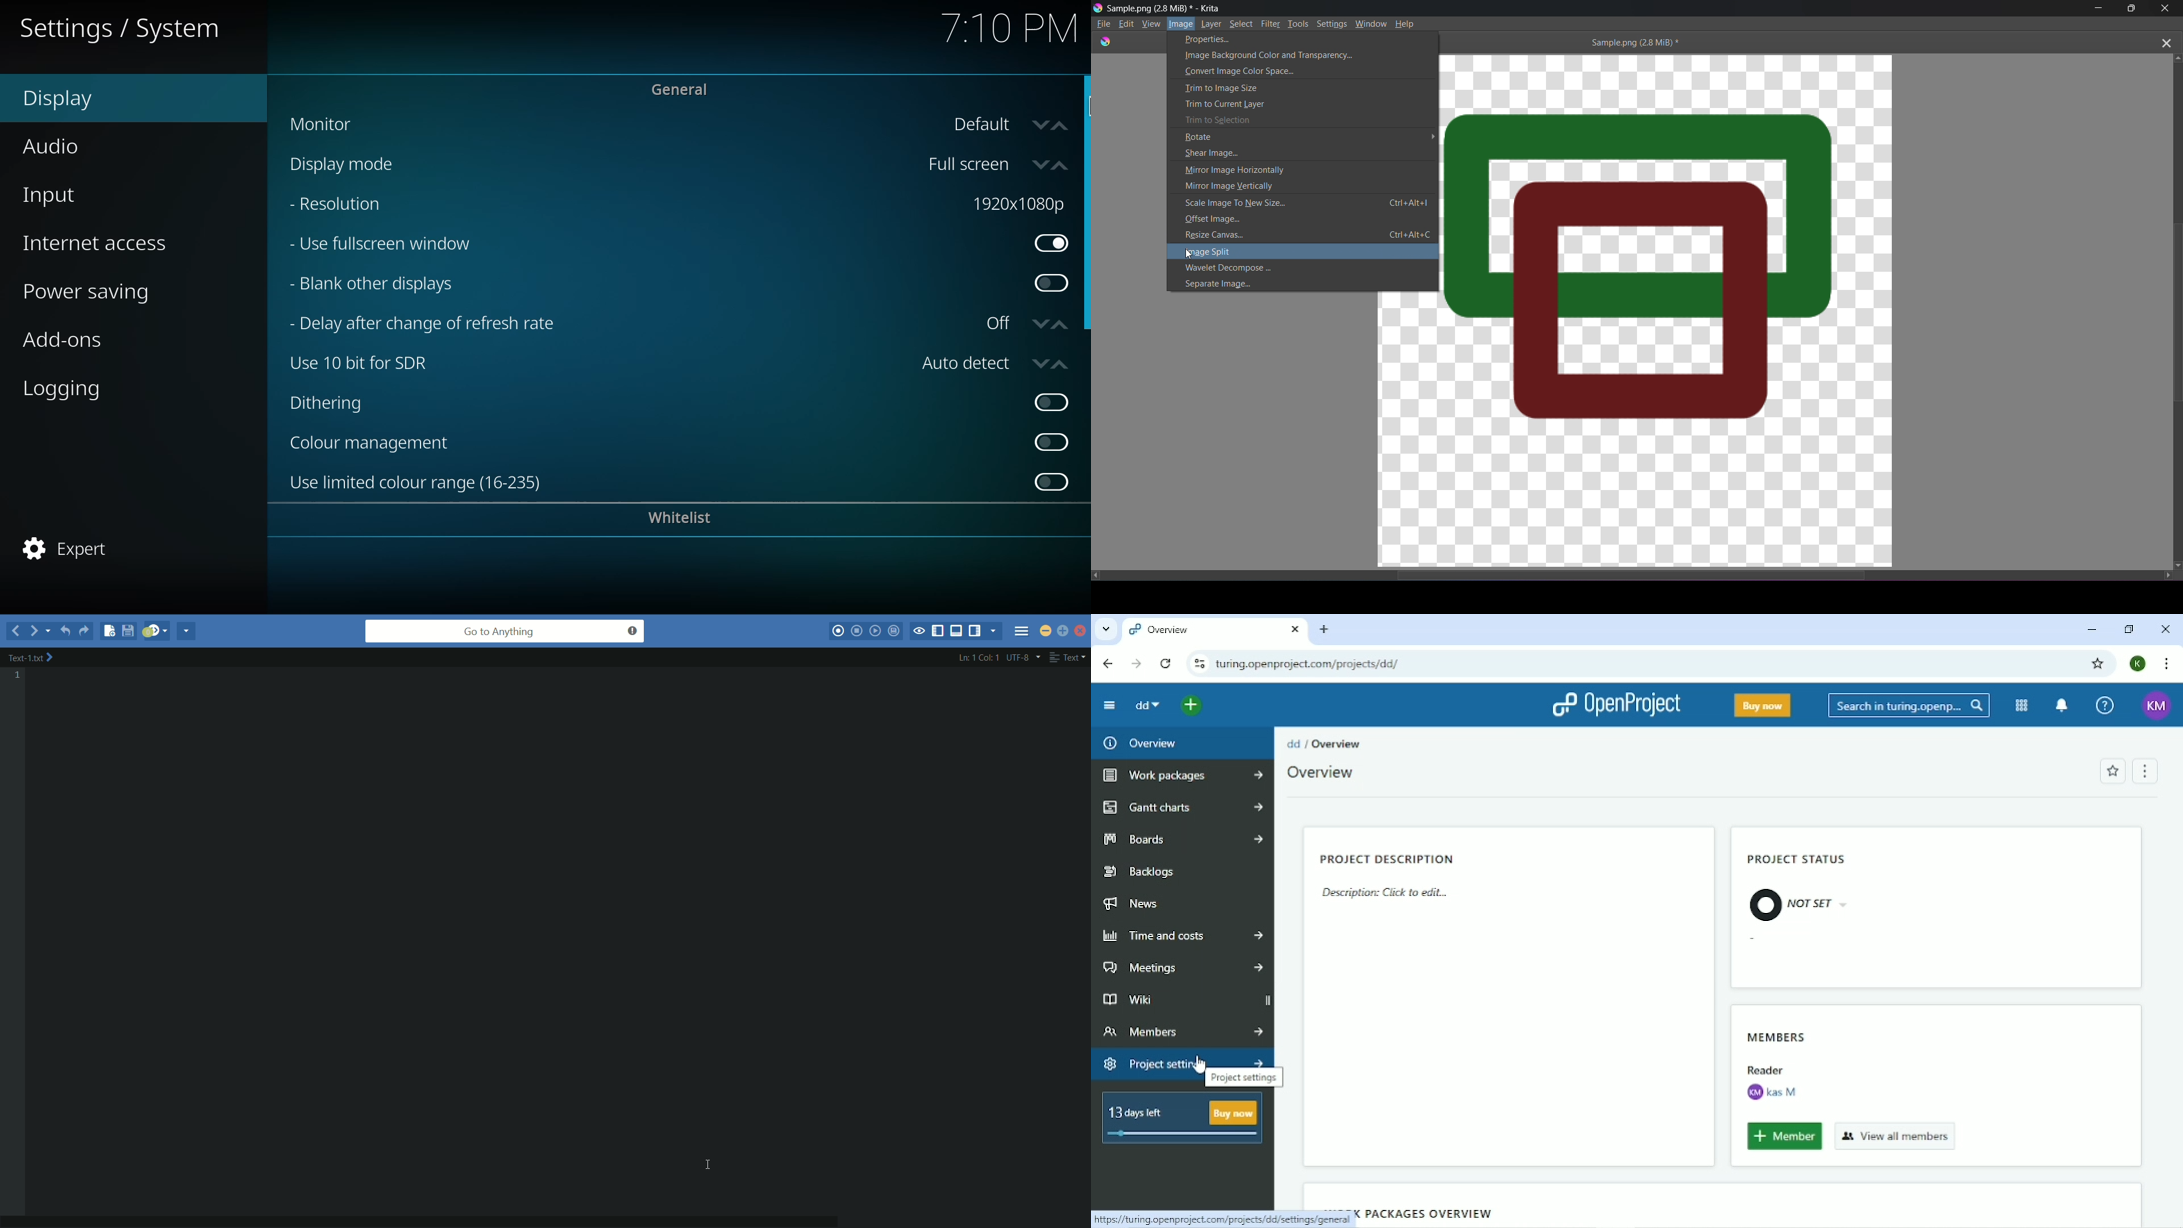  Describe the element at coordinates (1181, 24) in the screenshot. I see `Image` at that location.